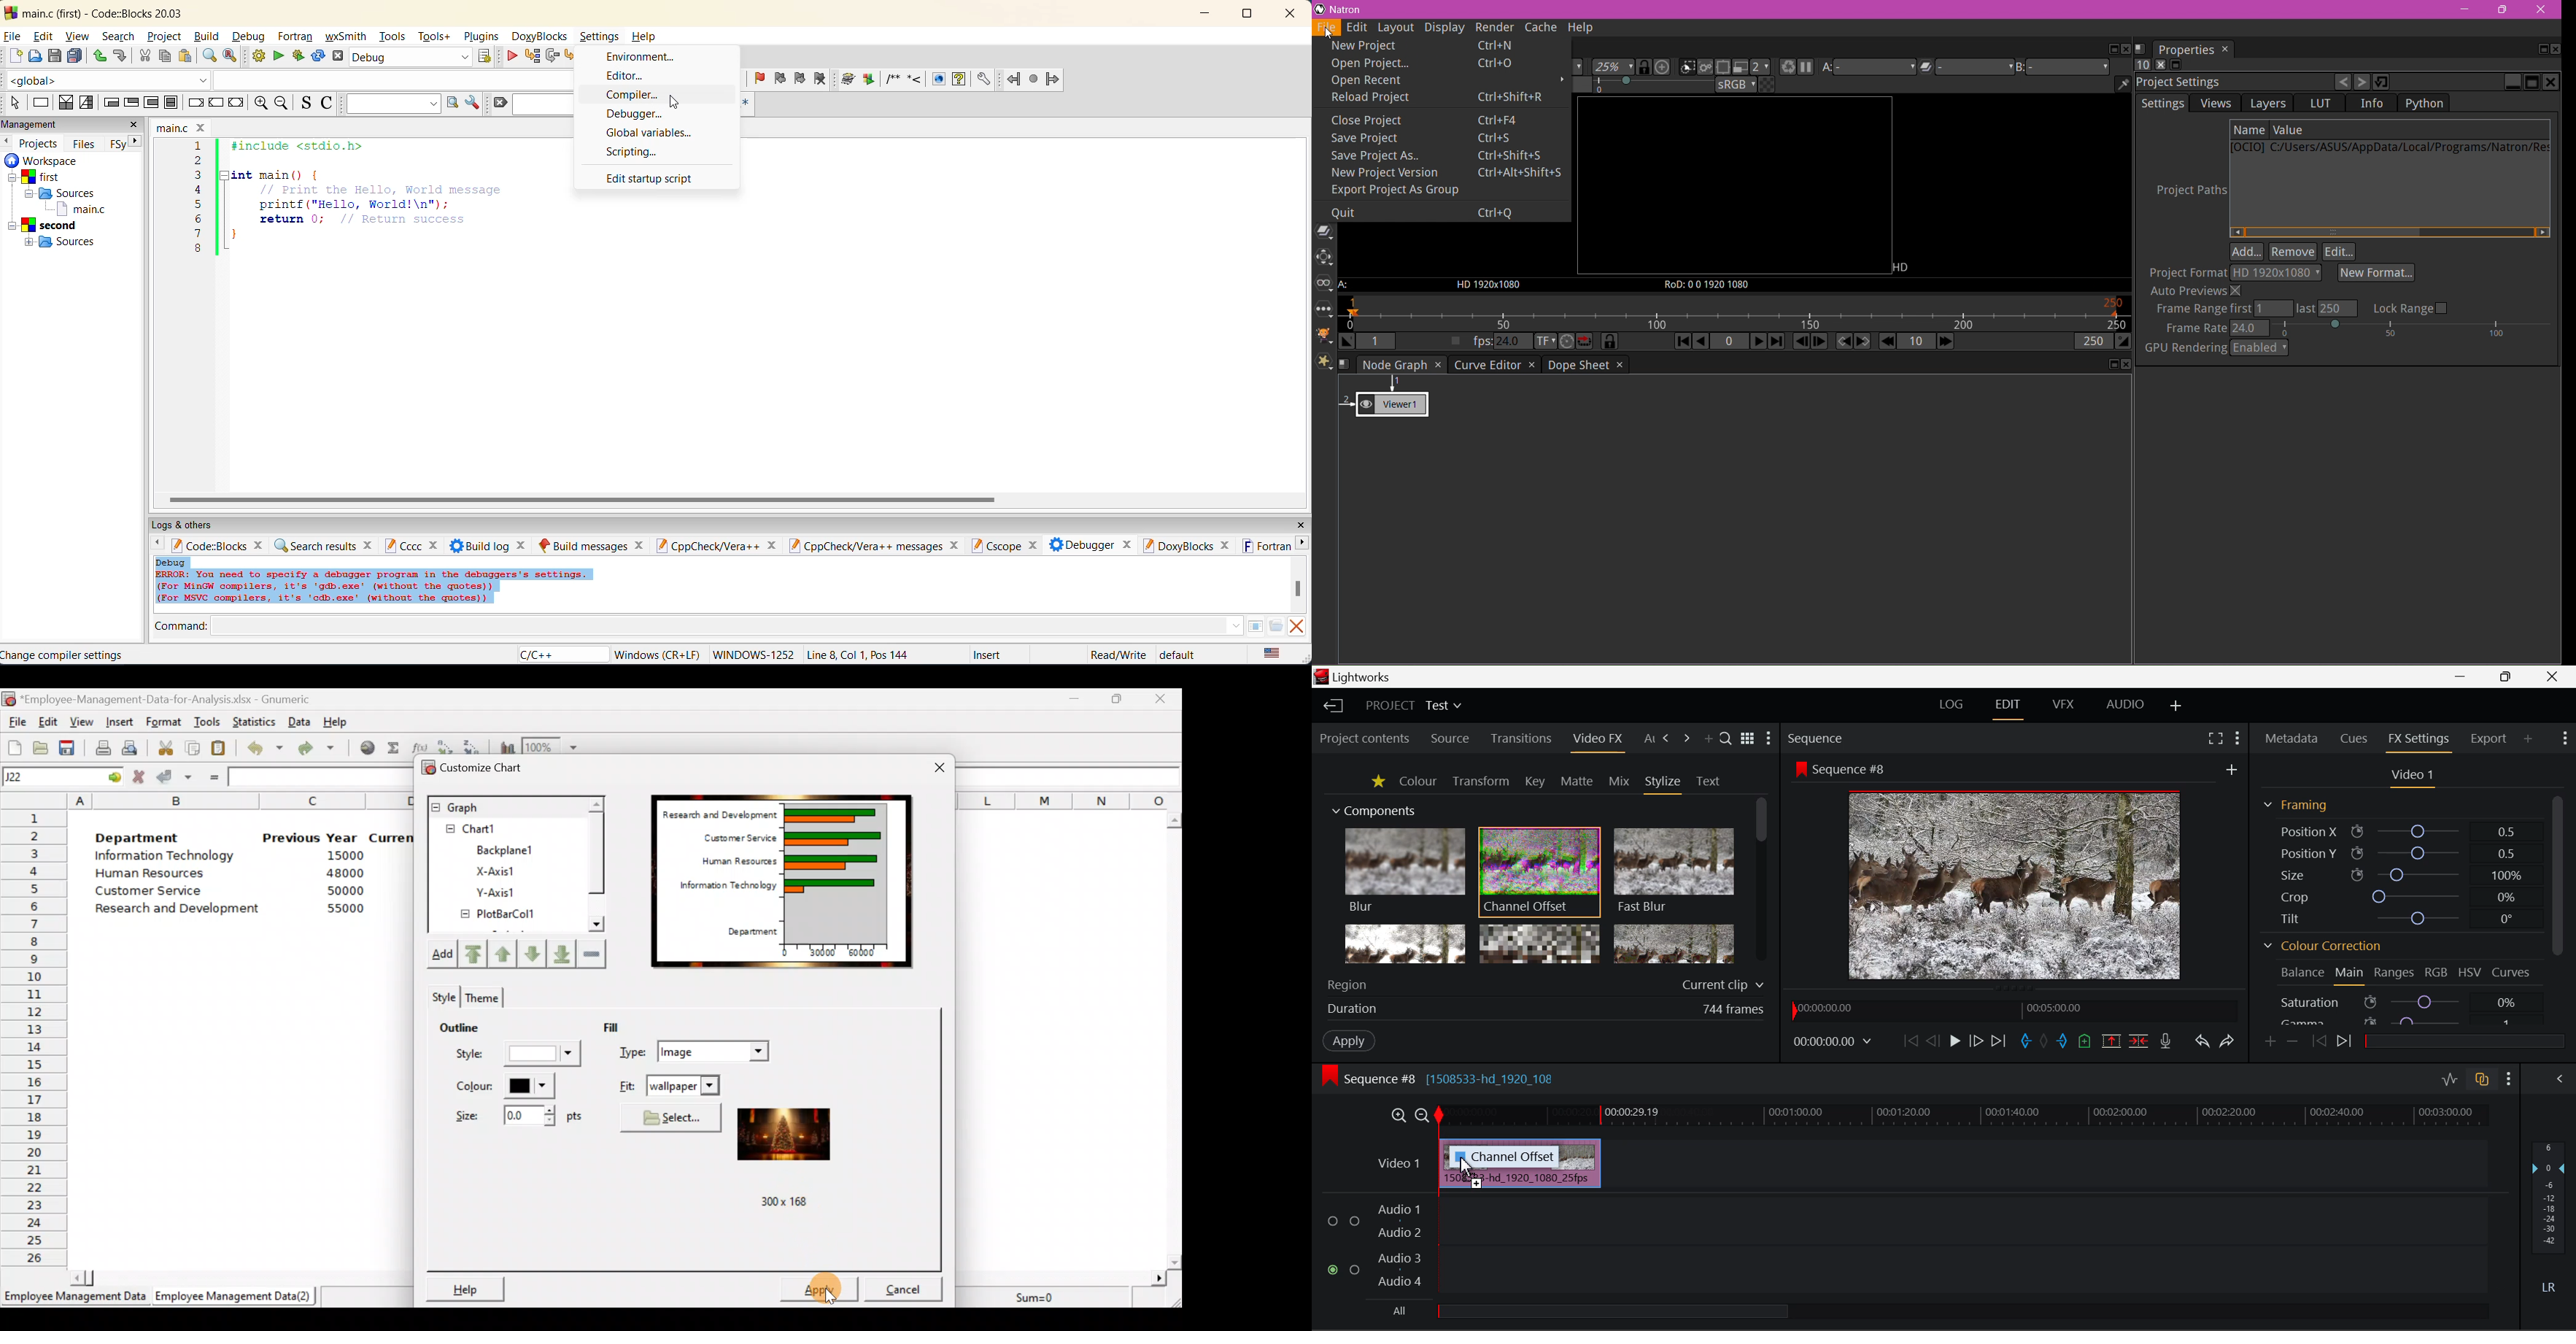 Image resolution: width=2576 pixels, height=1344 pixels. I want to click on build and run, so click(299, 57).